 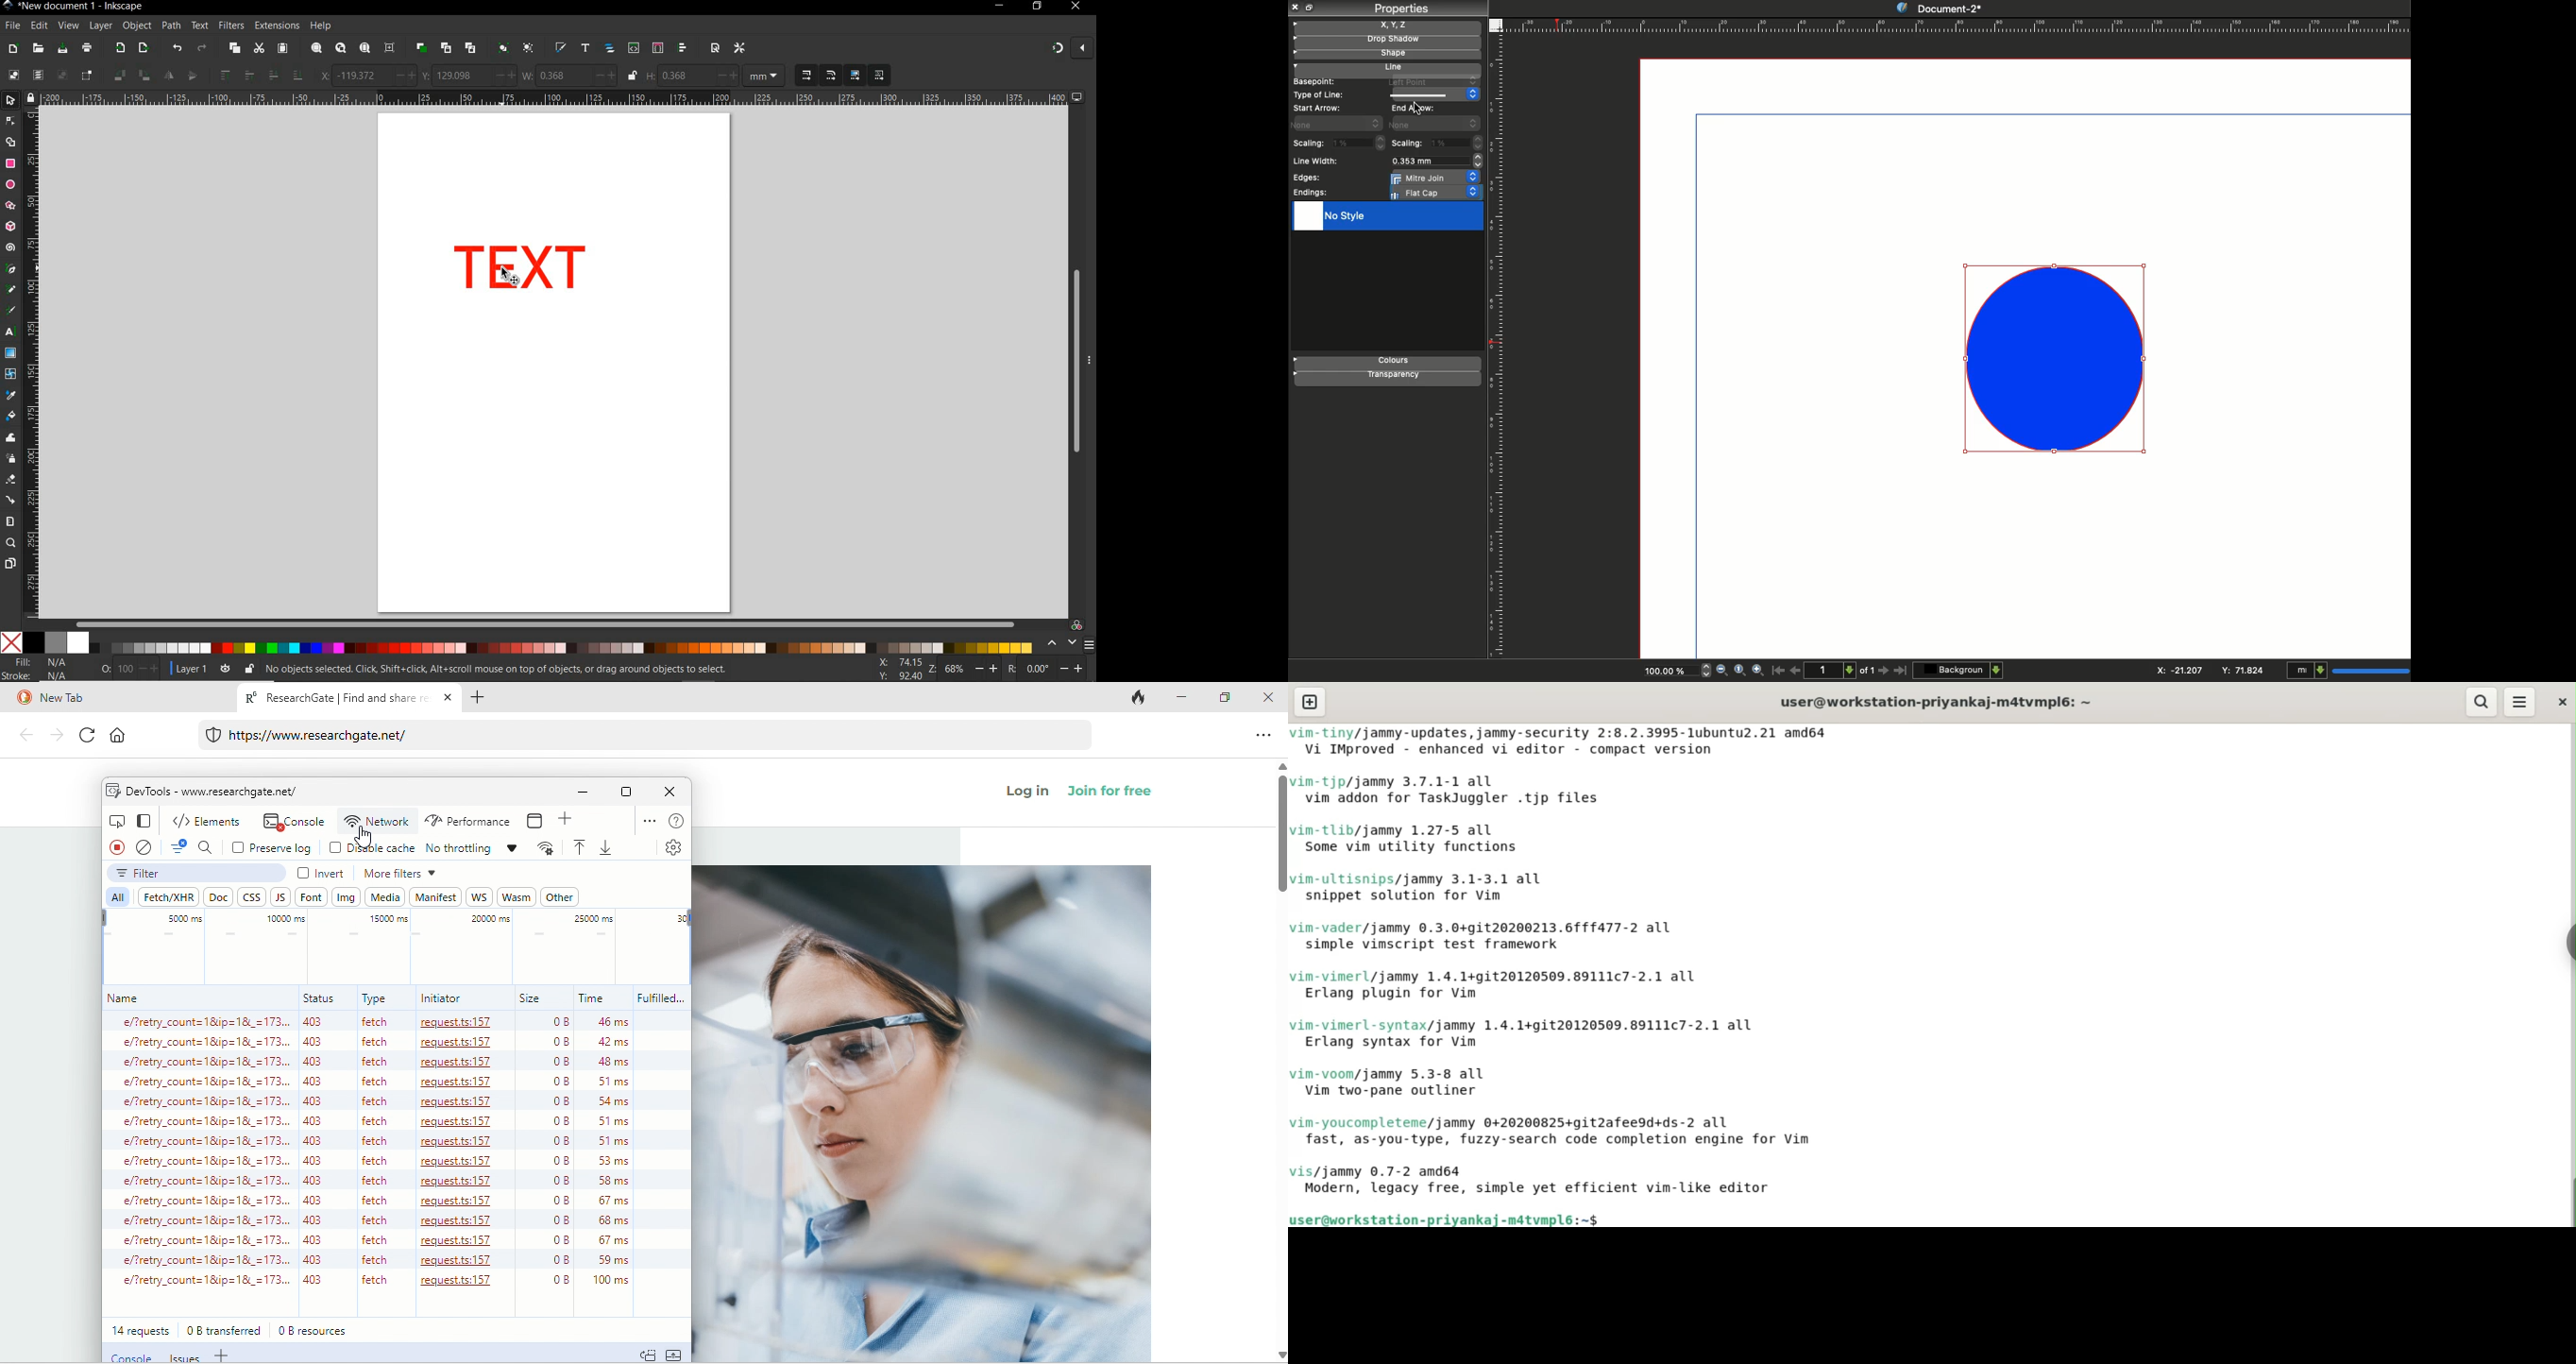 What do you see at coordinates (538, 821) in the screenshot?
I see `application` at bounding box center [538, 821].